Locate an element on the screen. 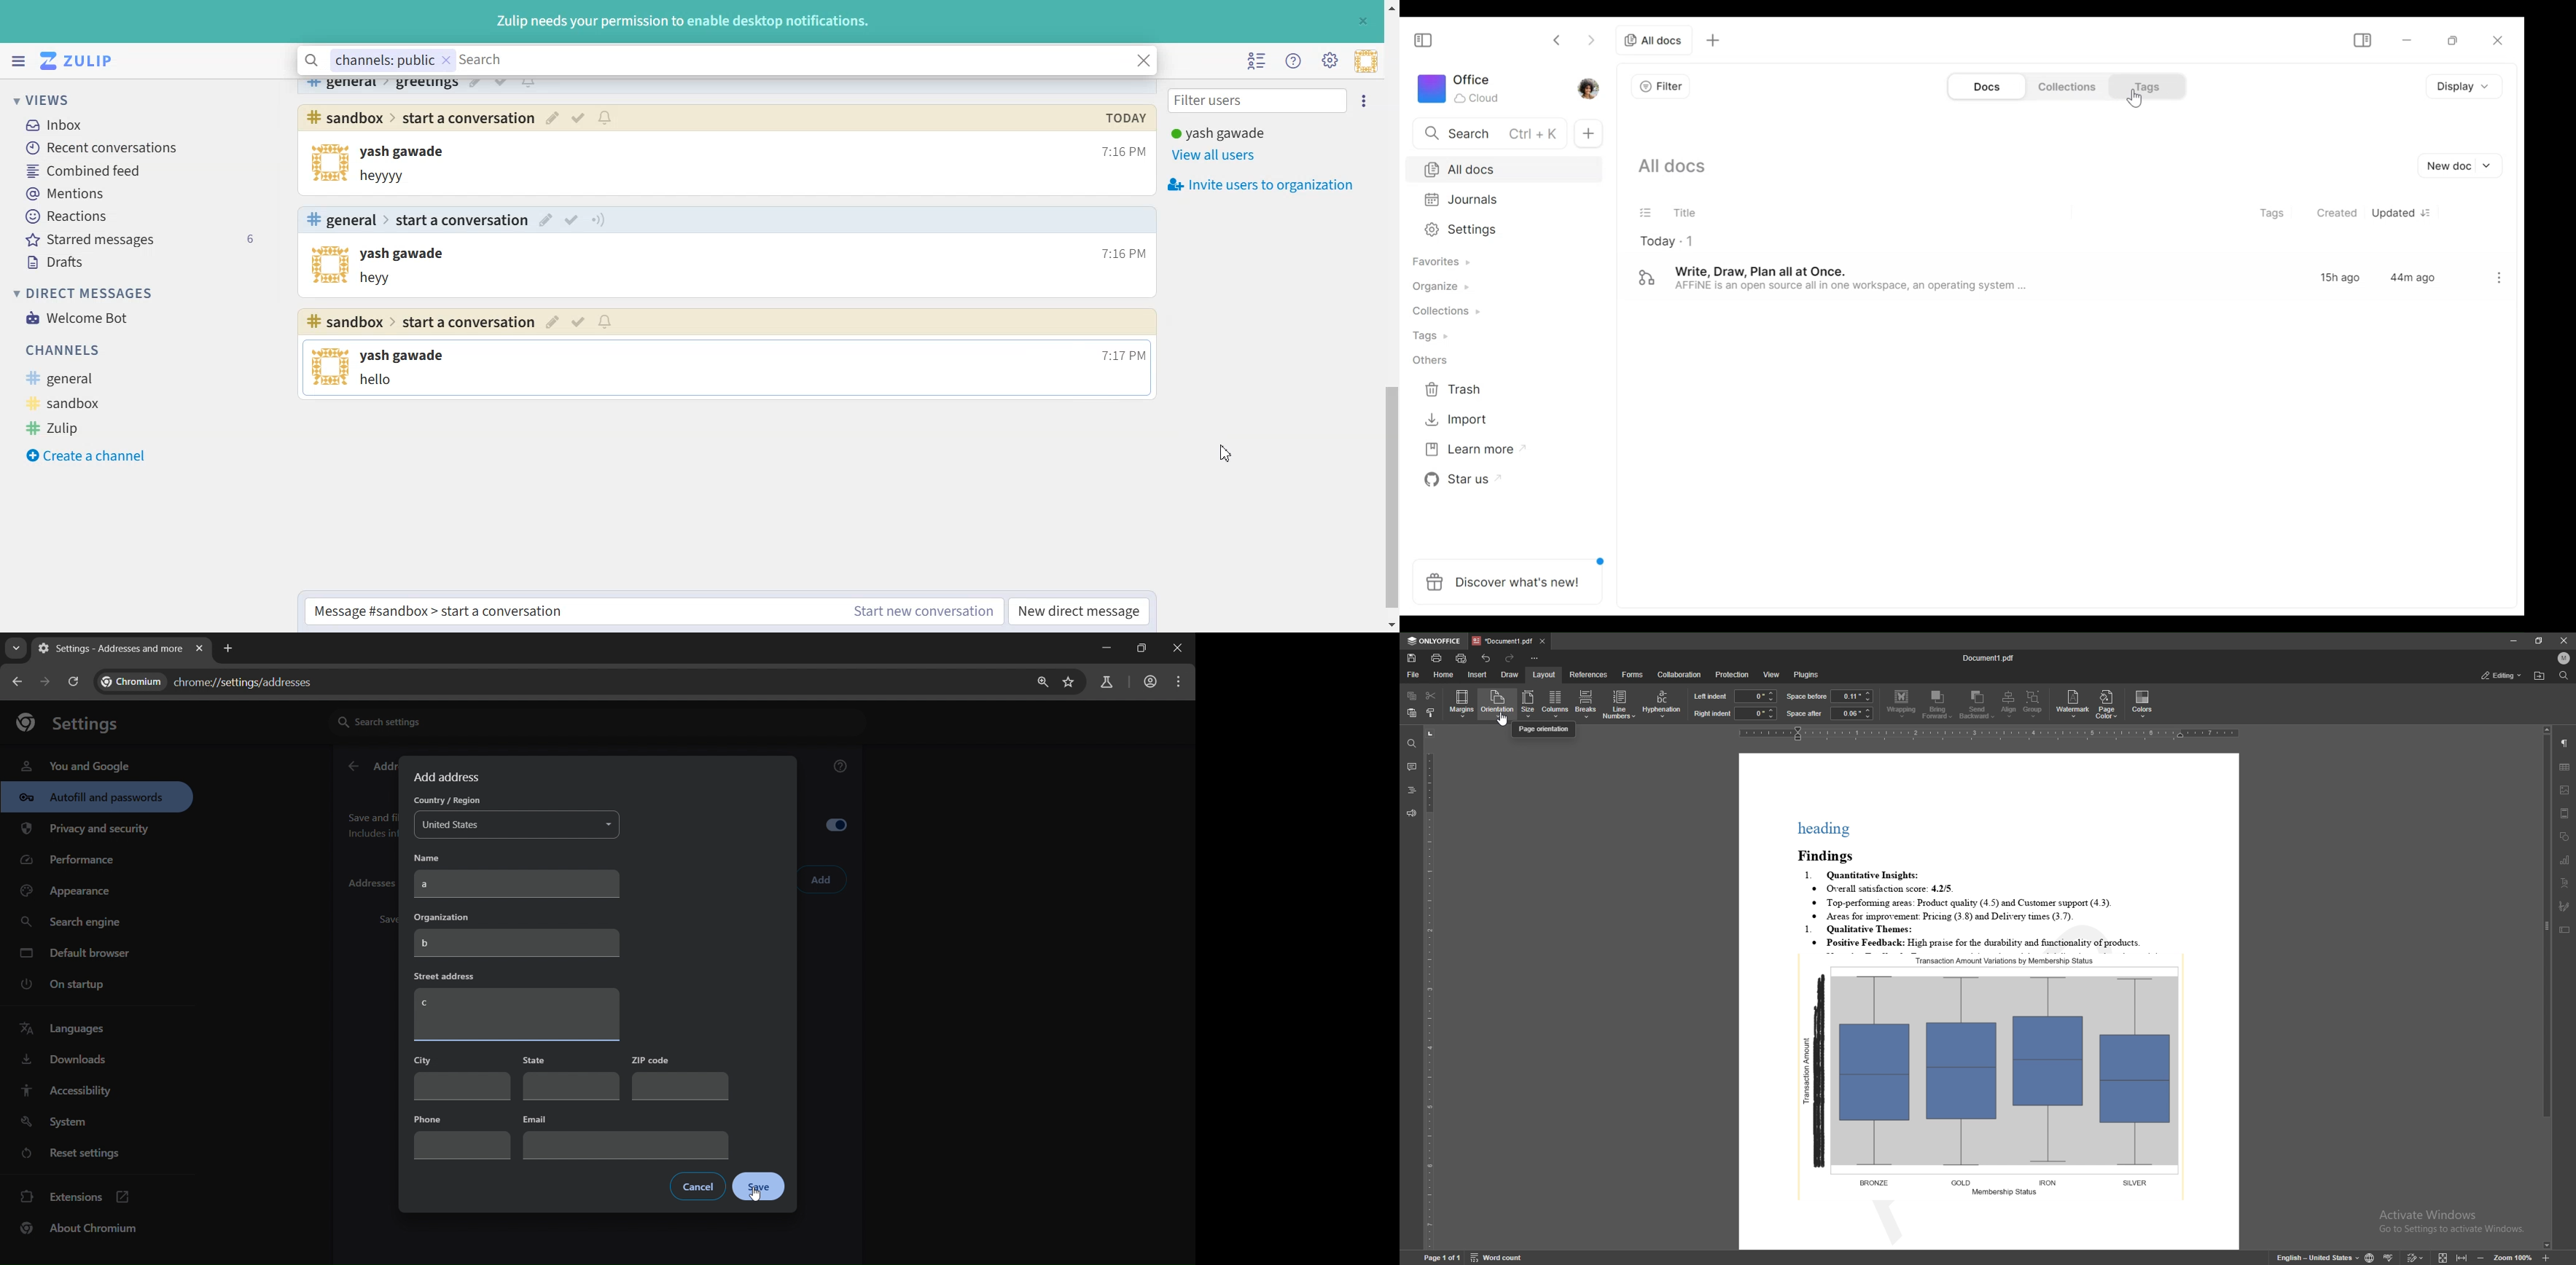 This screenshot has width=2576, height=1288. Edit topic is located at coordinates (553, 117).